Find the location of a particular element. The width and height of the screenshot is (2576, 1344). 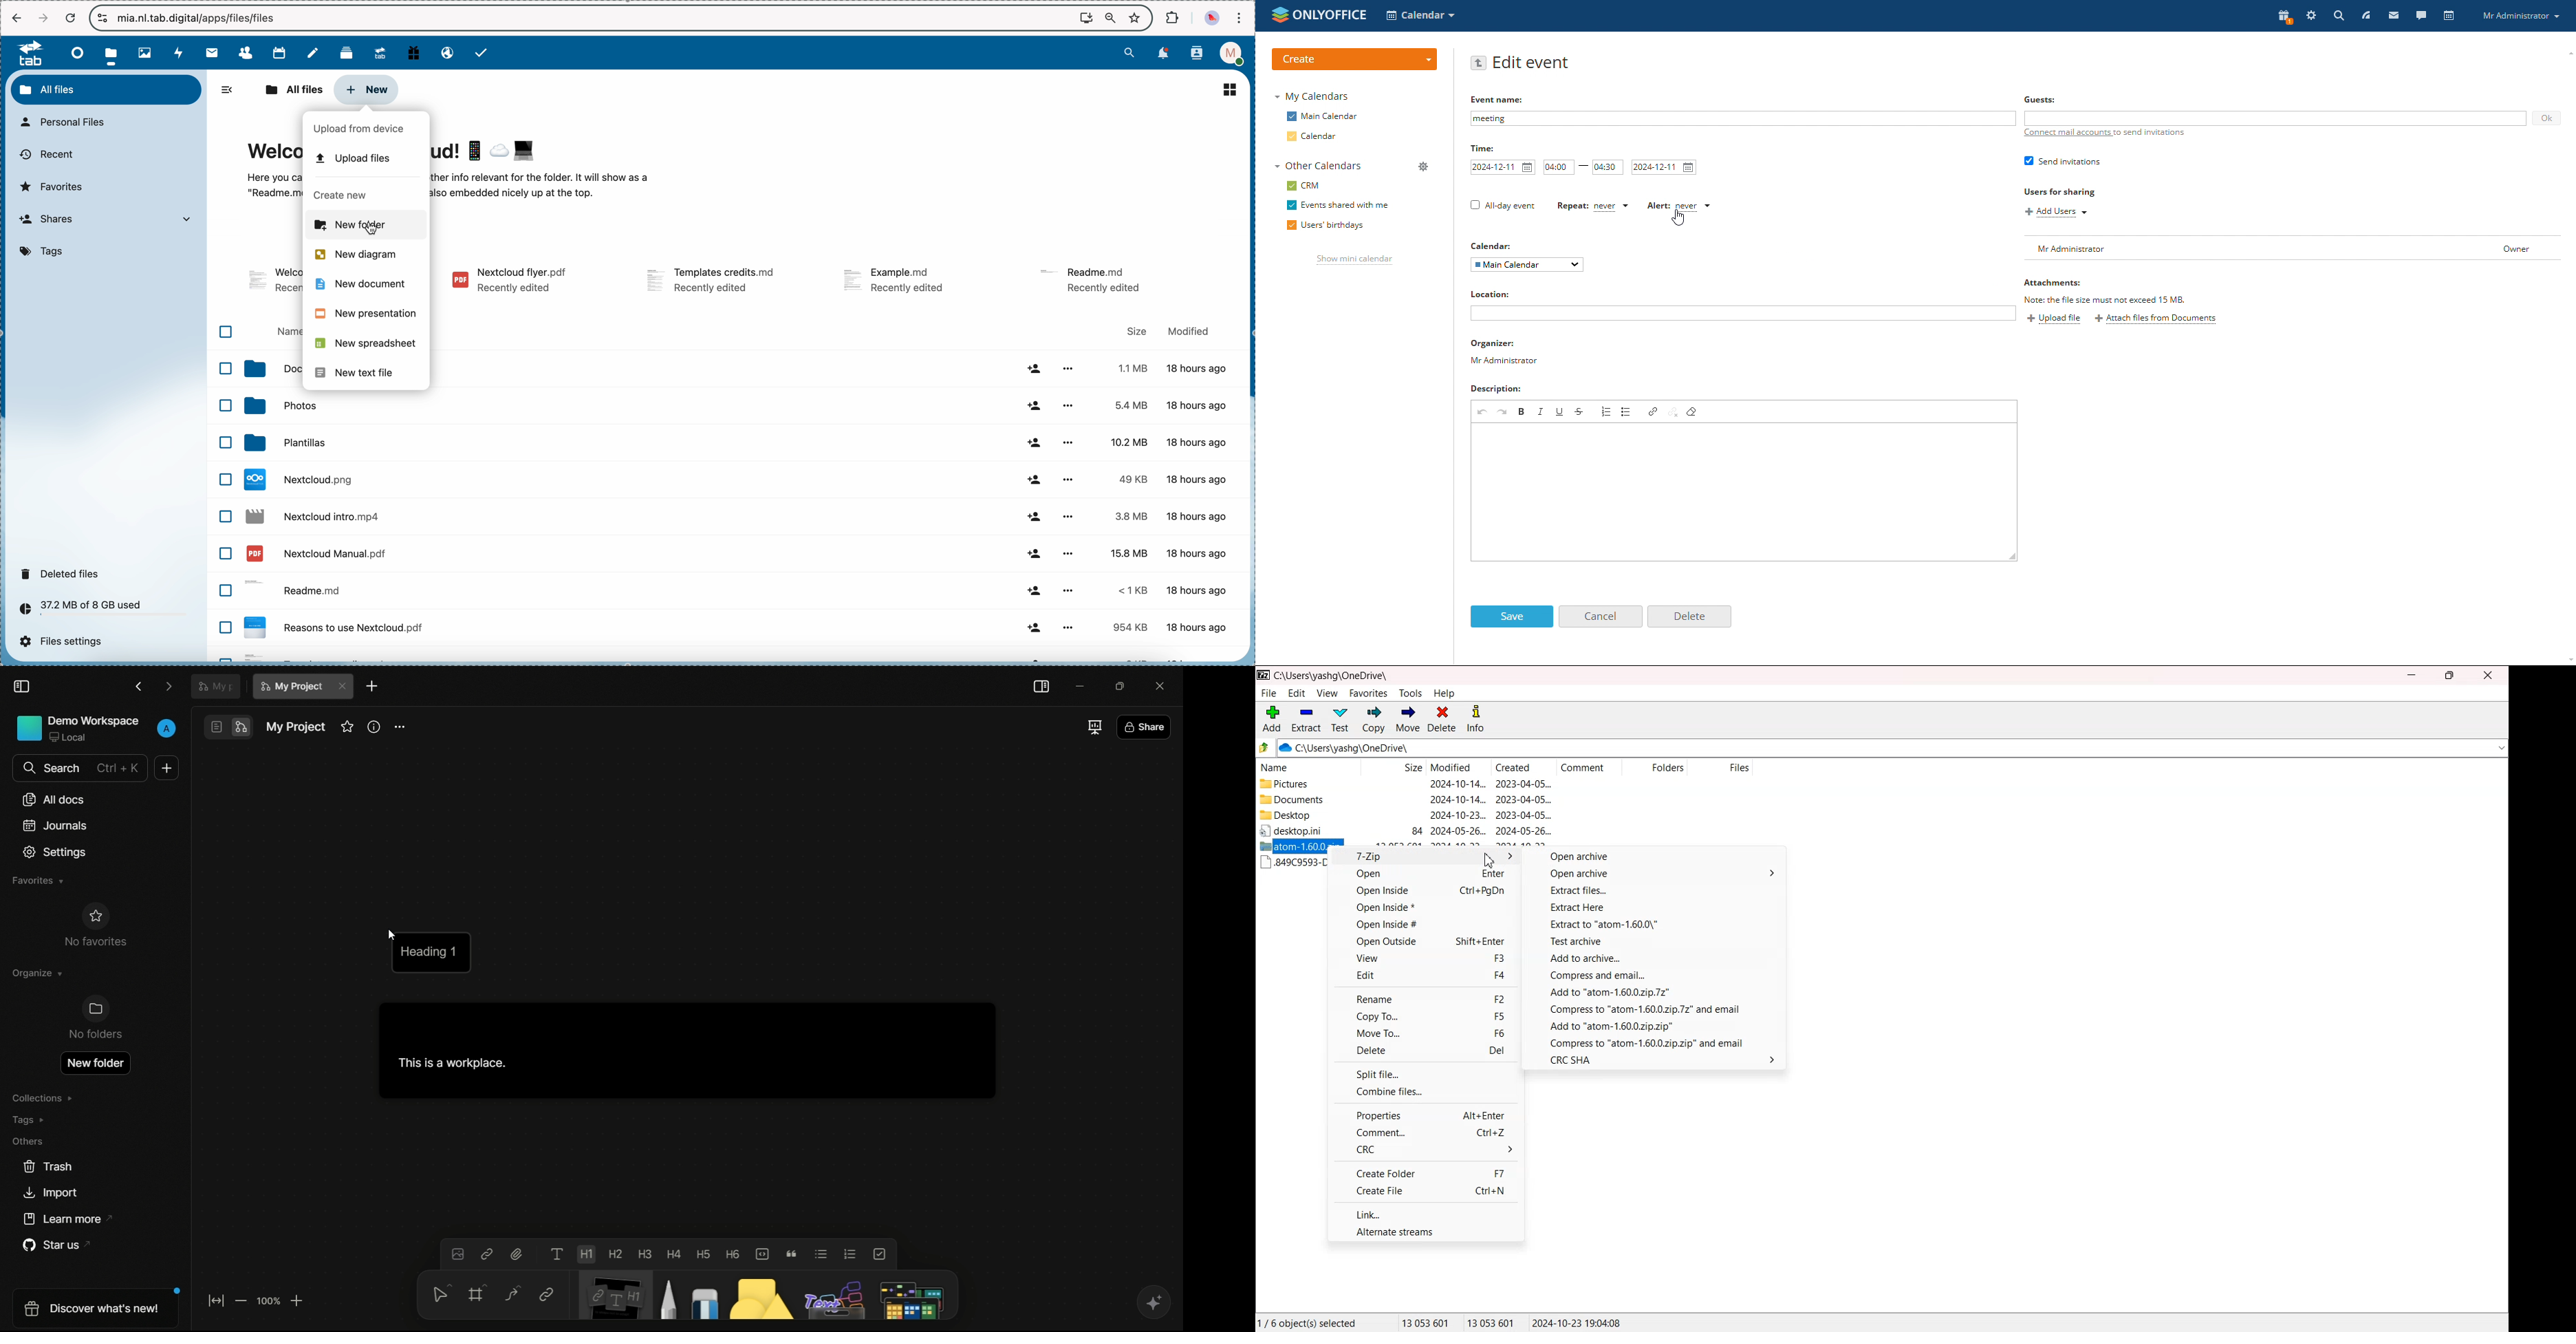

documents is located at coordinates (272, 371).